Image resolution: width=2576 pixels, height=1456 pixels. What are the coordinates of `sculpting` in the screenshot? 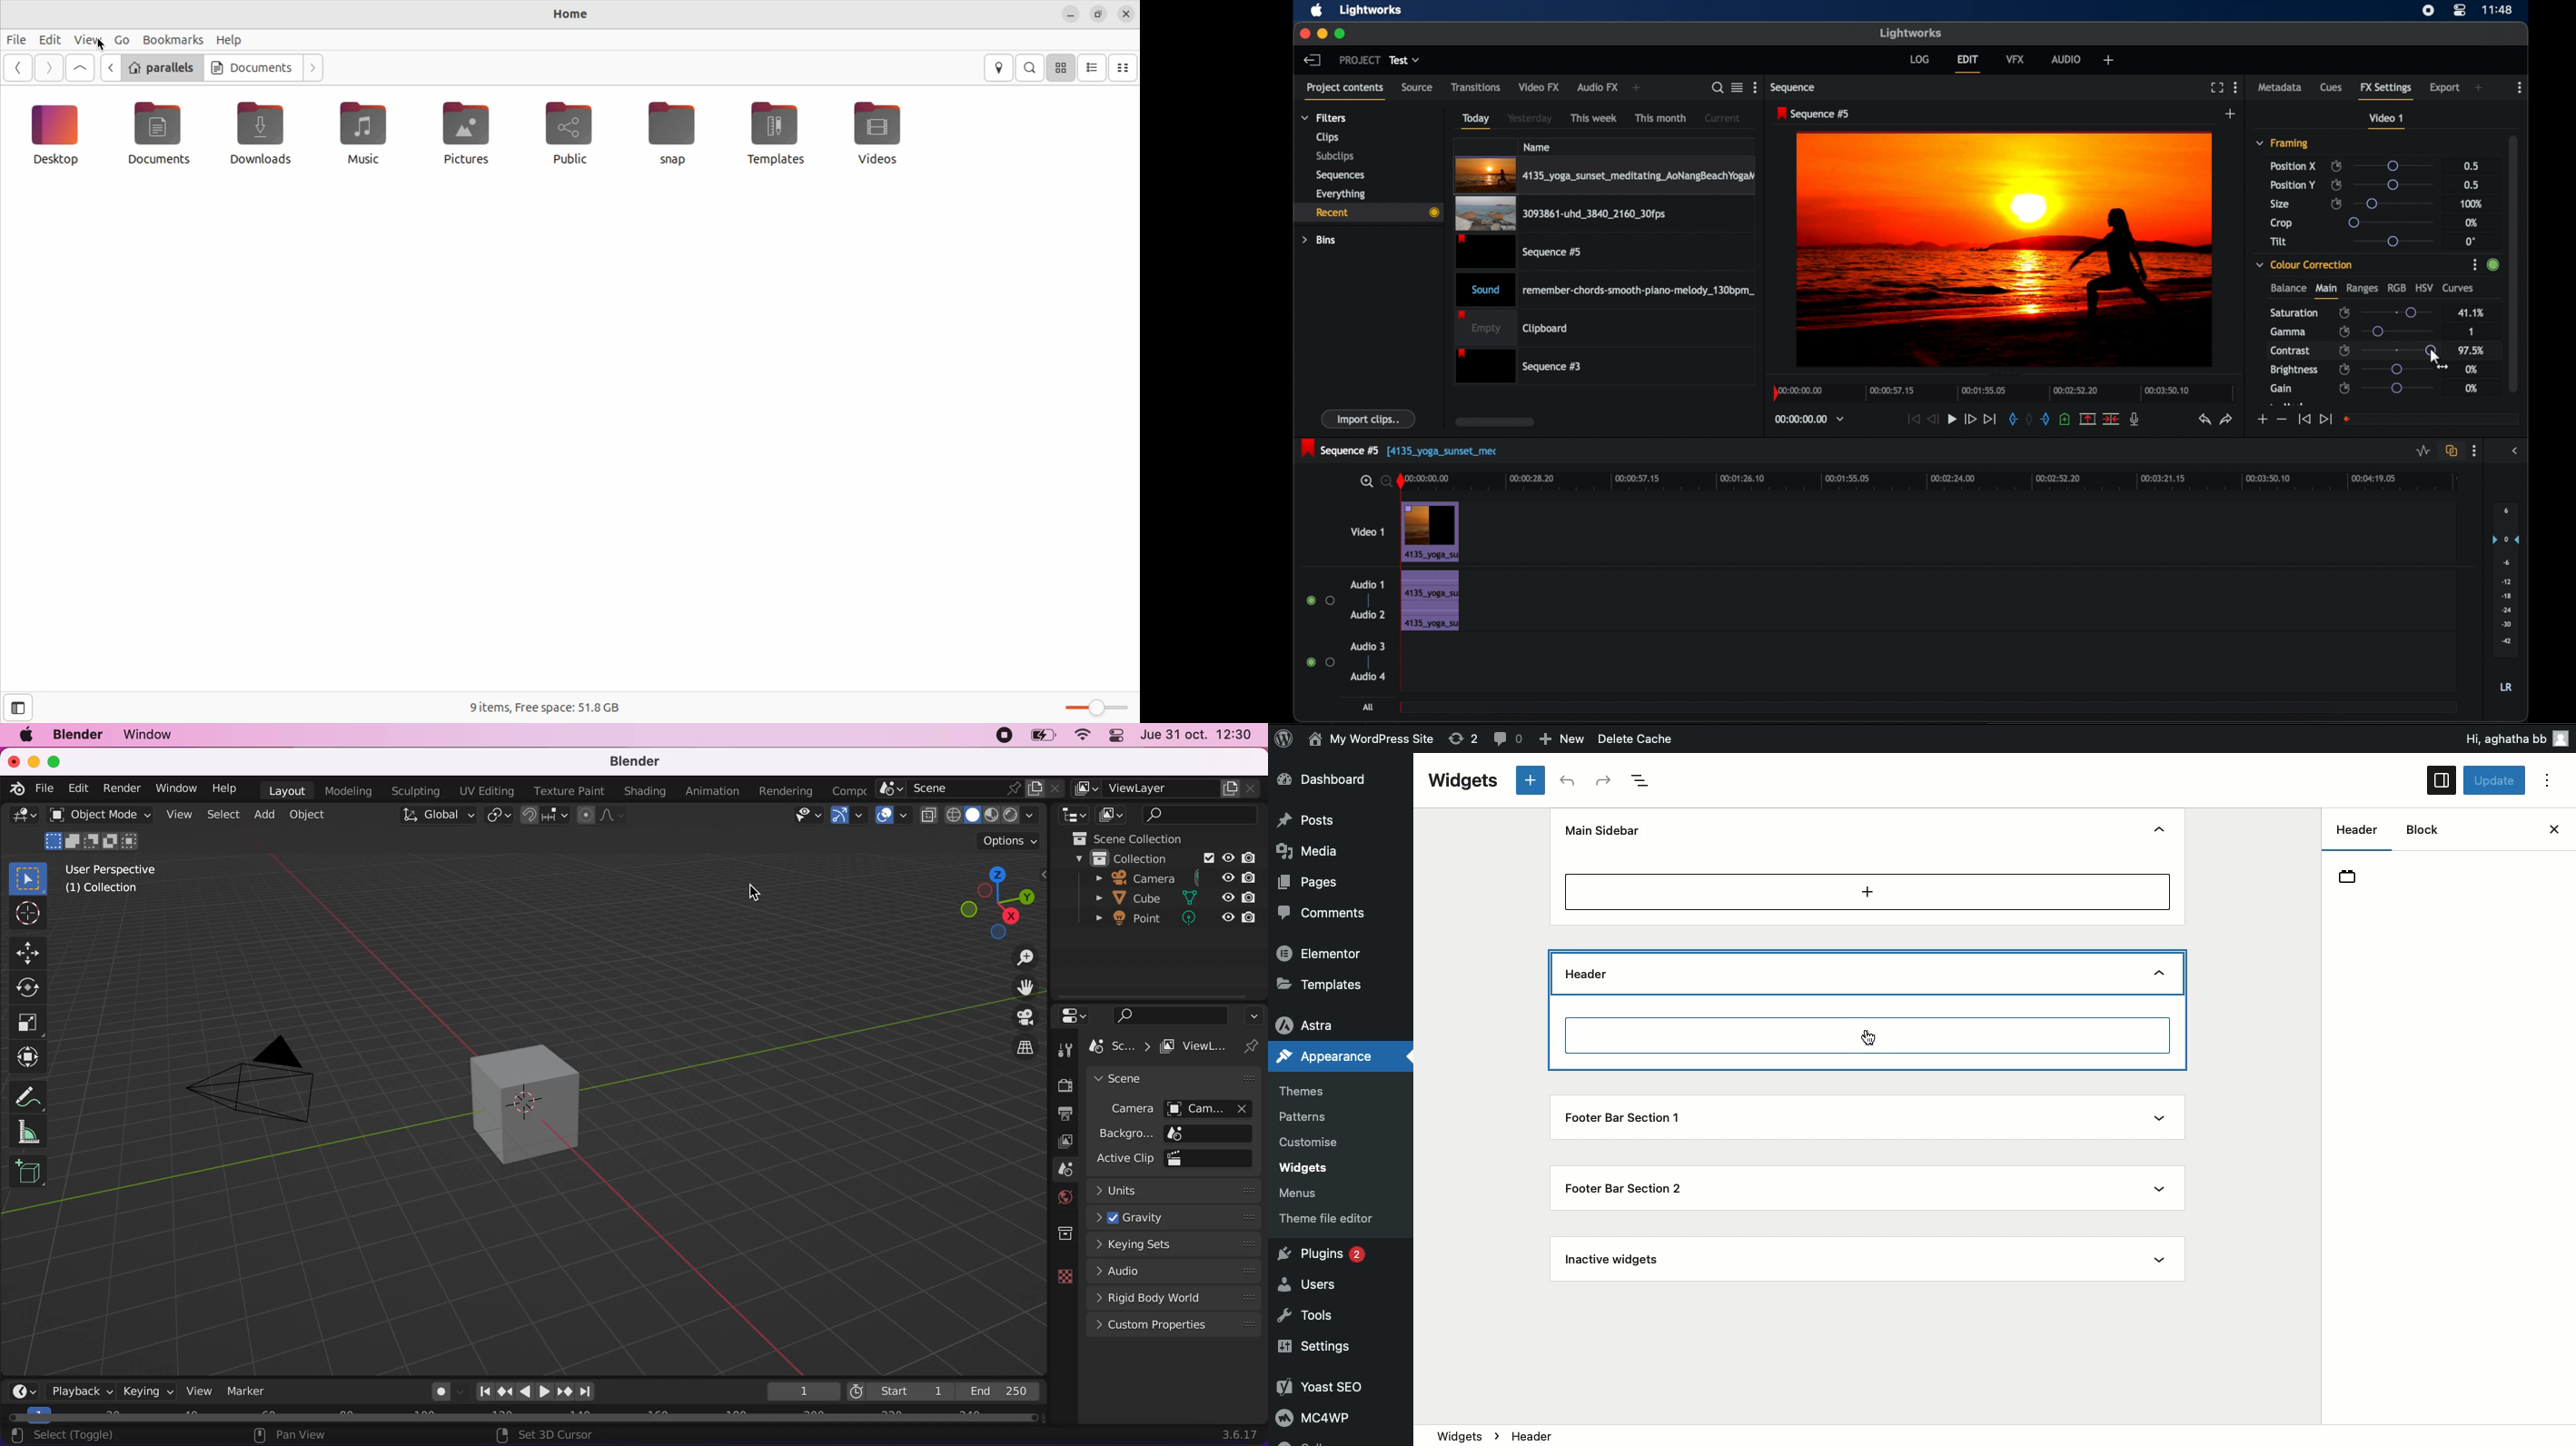 It's located at (417, 792).